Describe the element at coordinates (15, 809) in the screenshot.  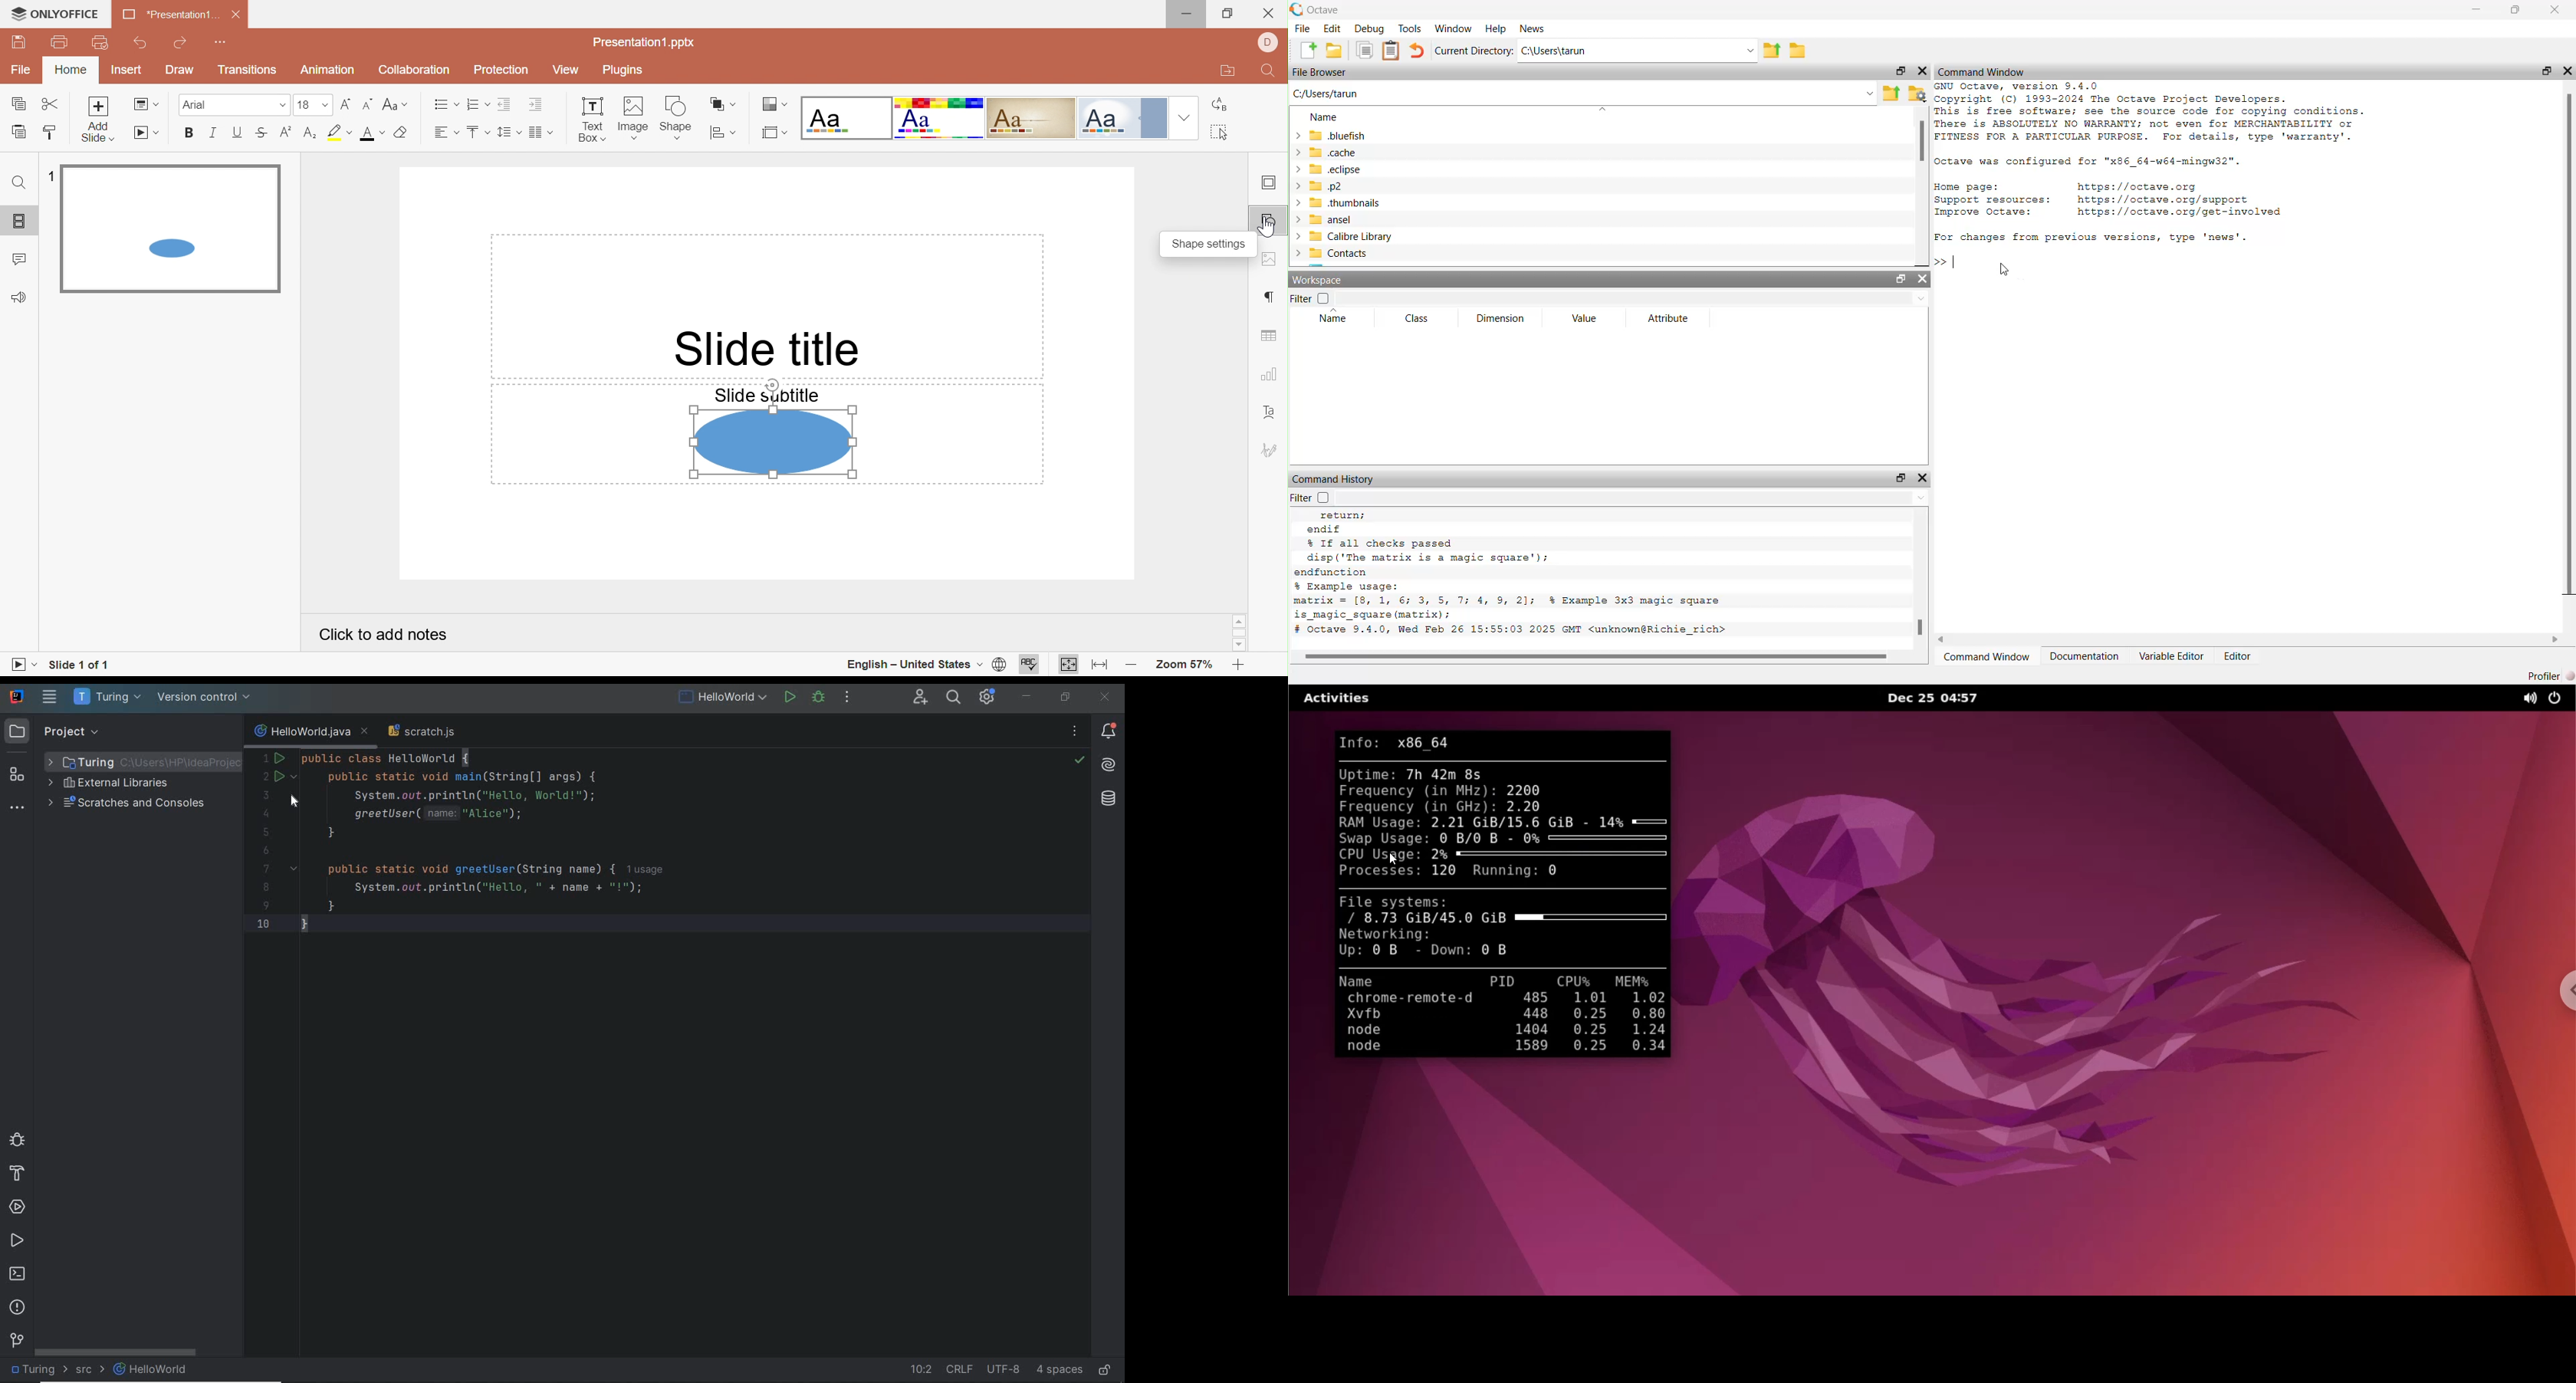
I see `more tool windows` at that location.